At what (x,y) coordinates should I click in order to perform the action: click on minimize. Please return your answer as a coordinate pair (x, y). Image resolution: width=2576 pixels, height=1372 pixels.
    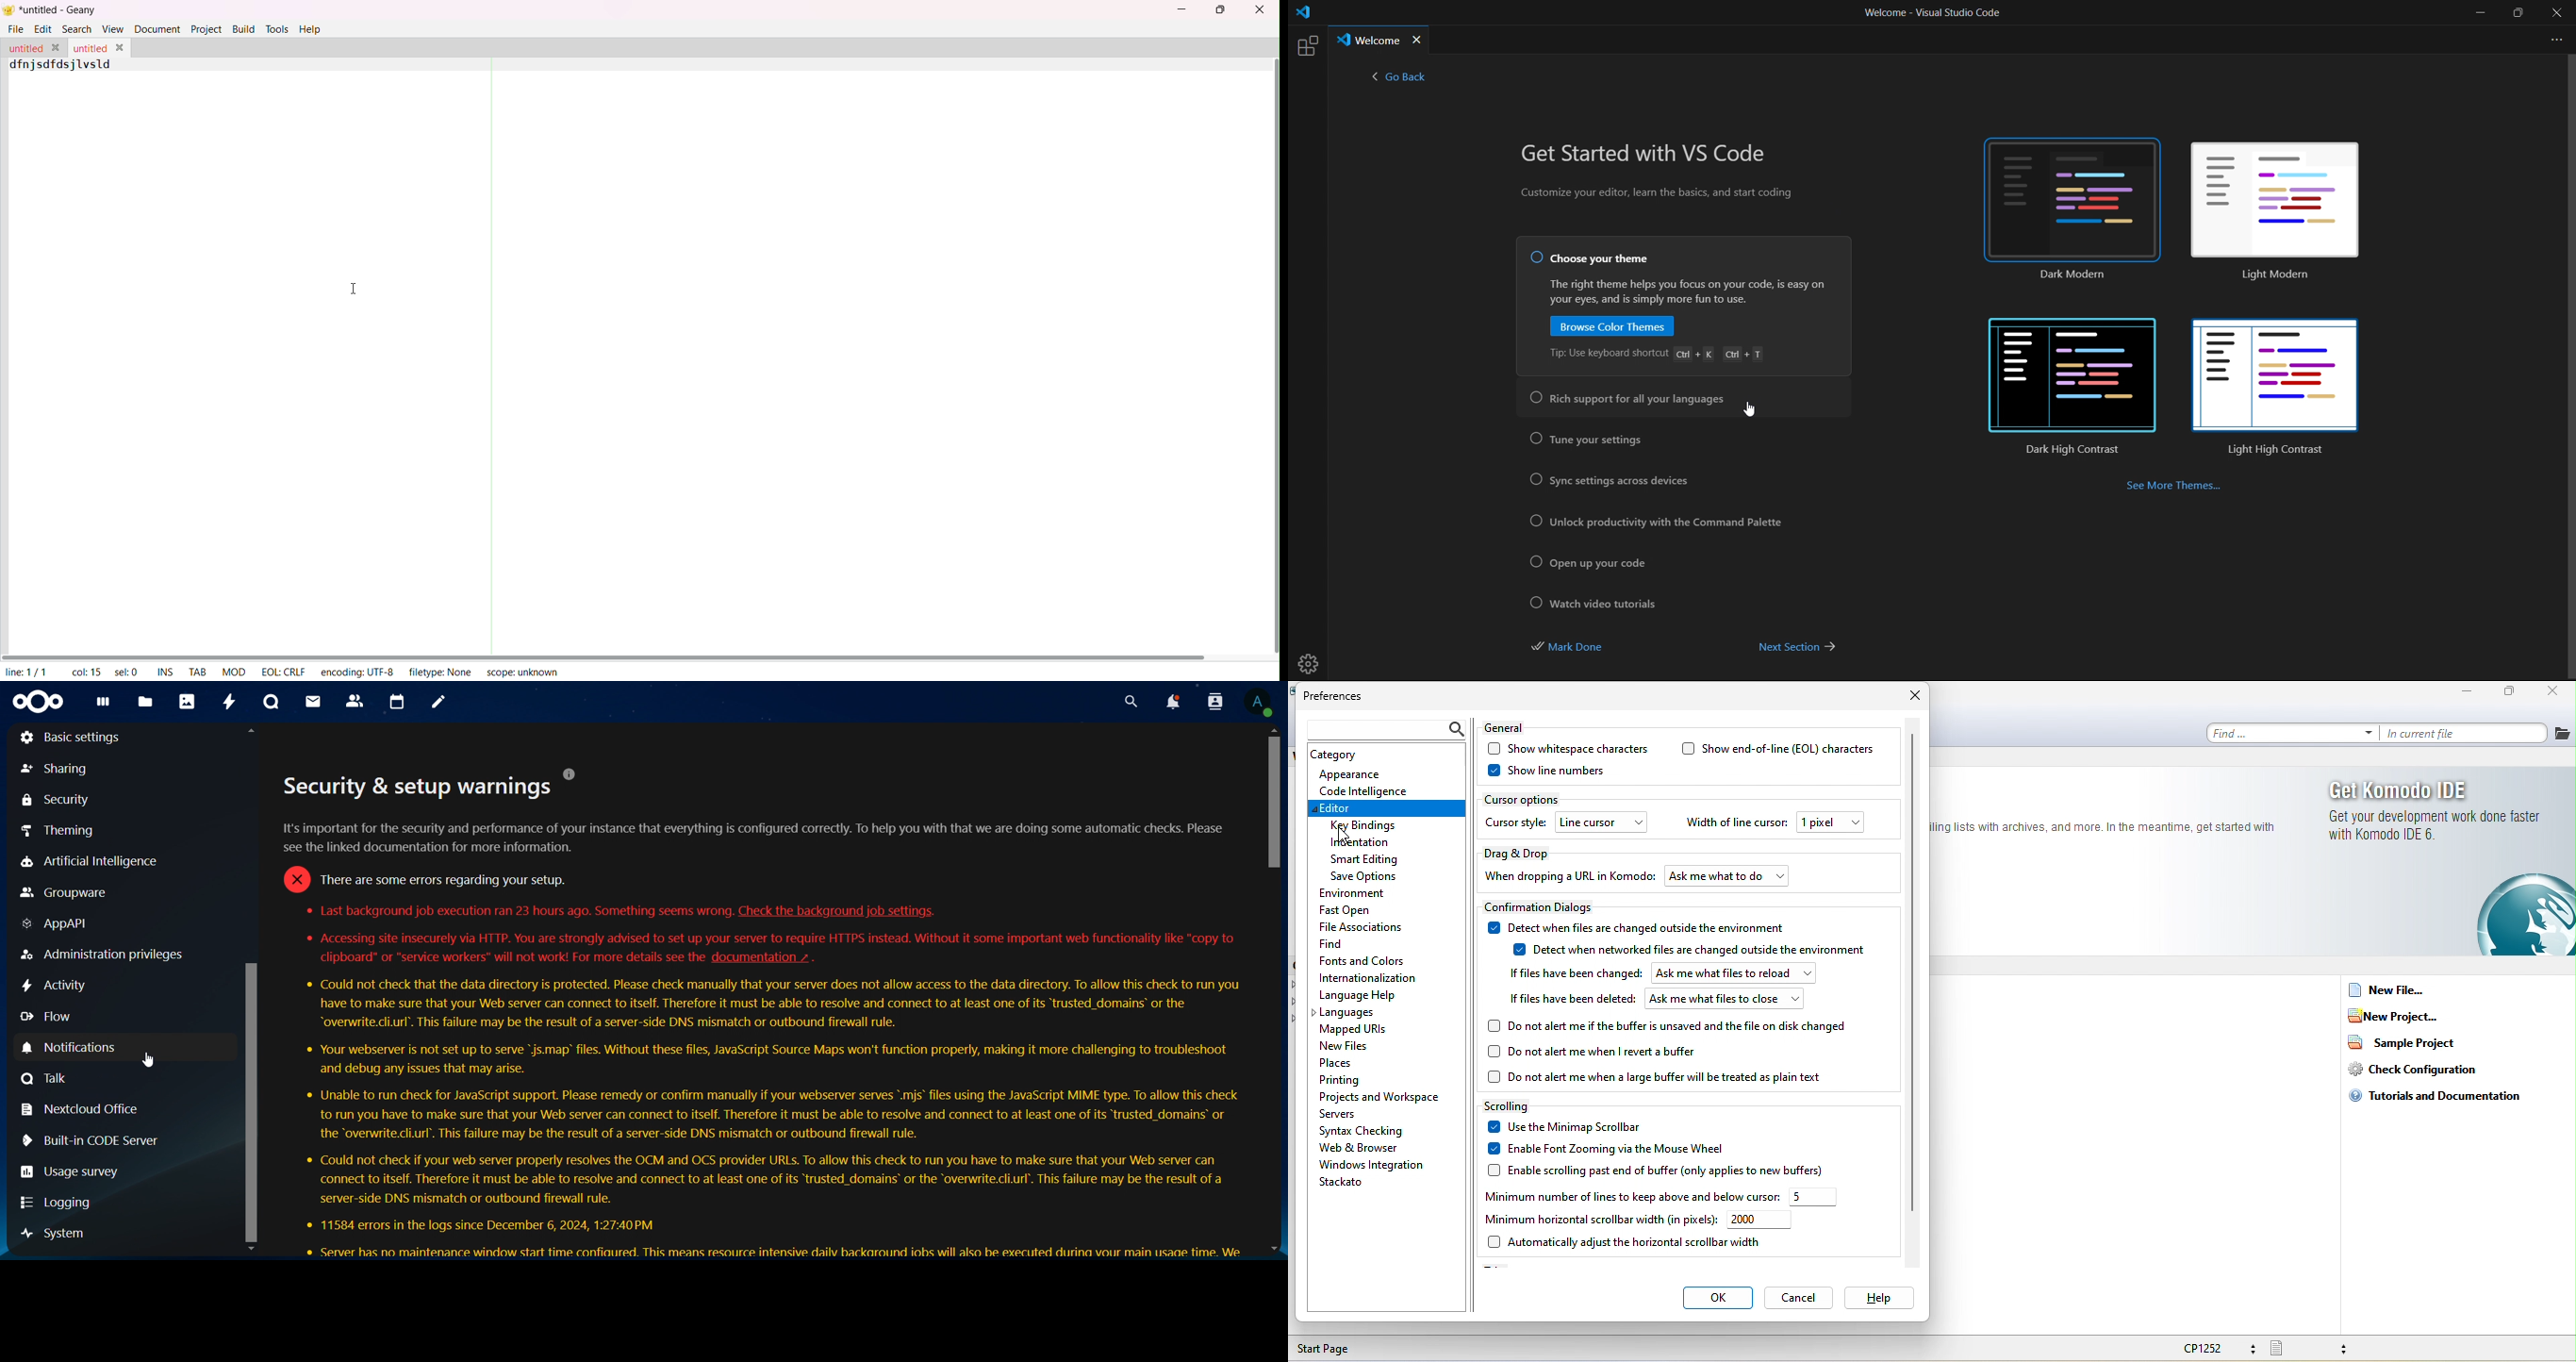
    Looking at the image, I should click on (2479, 13).